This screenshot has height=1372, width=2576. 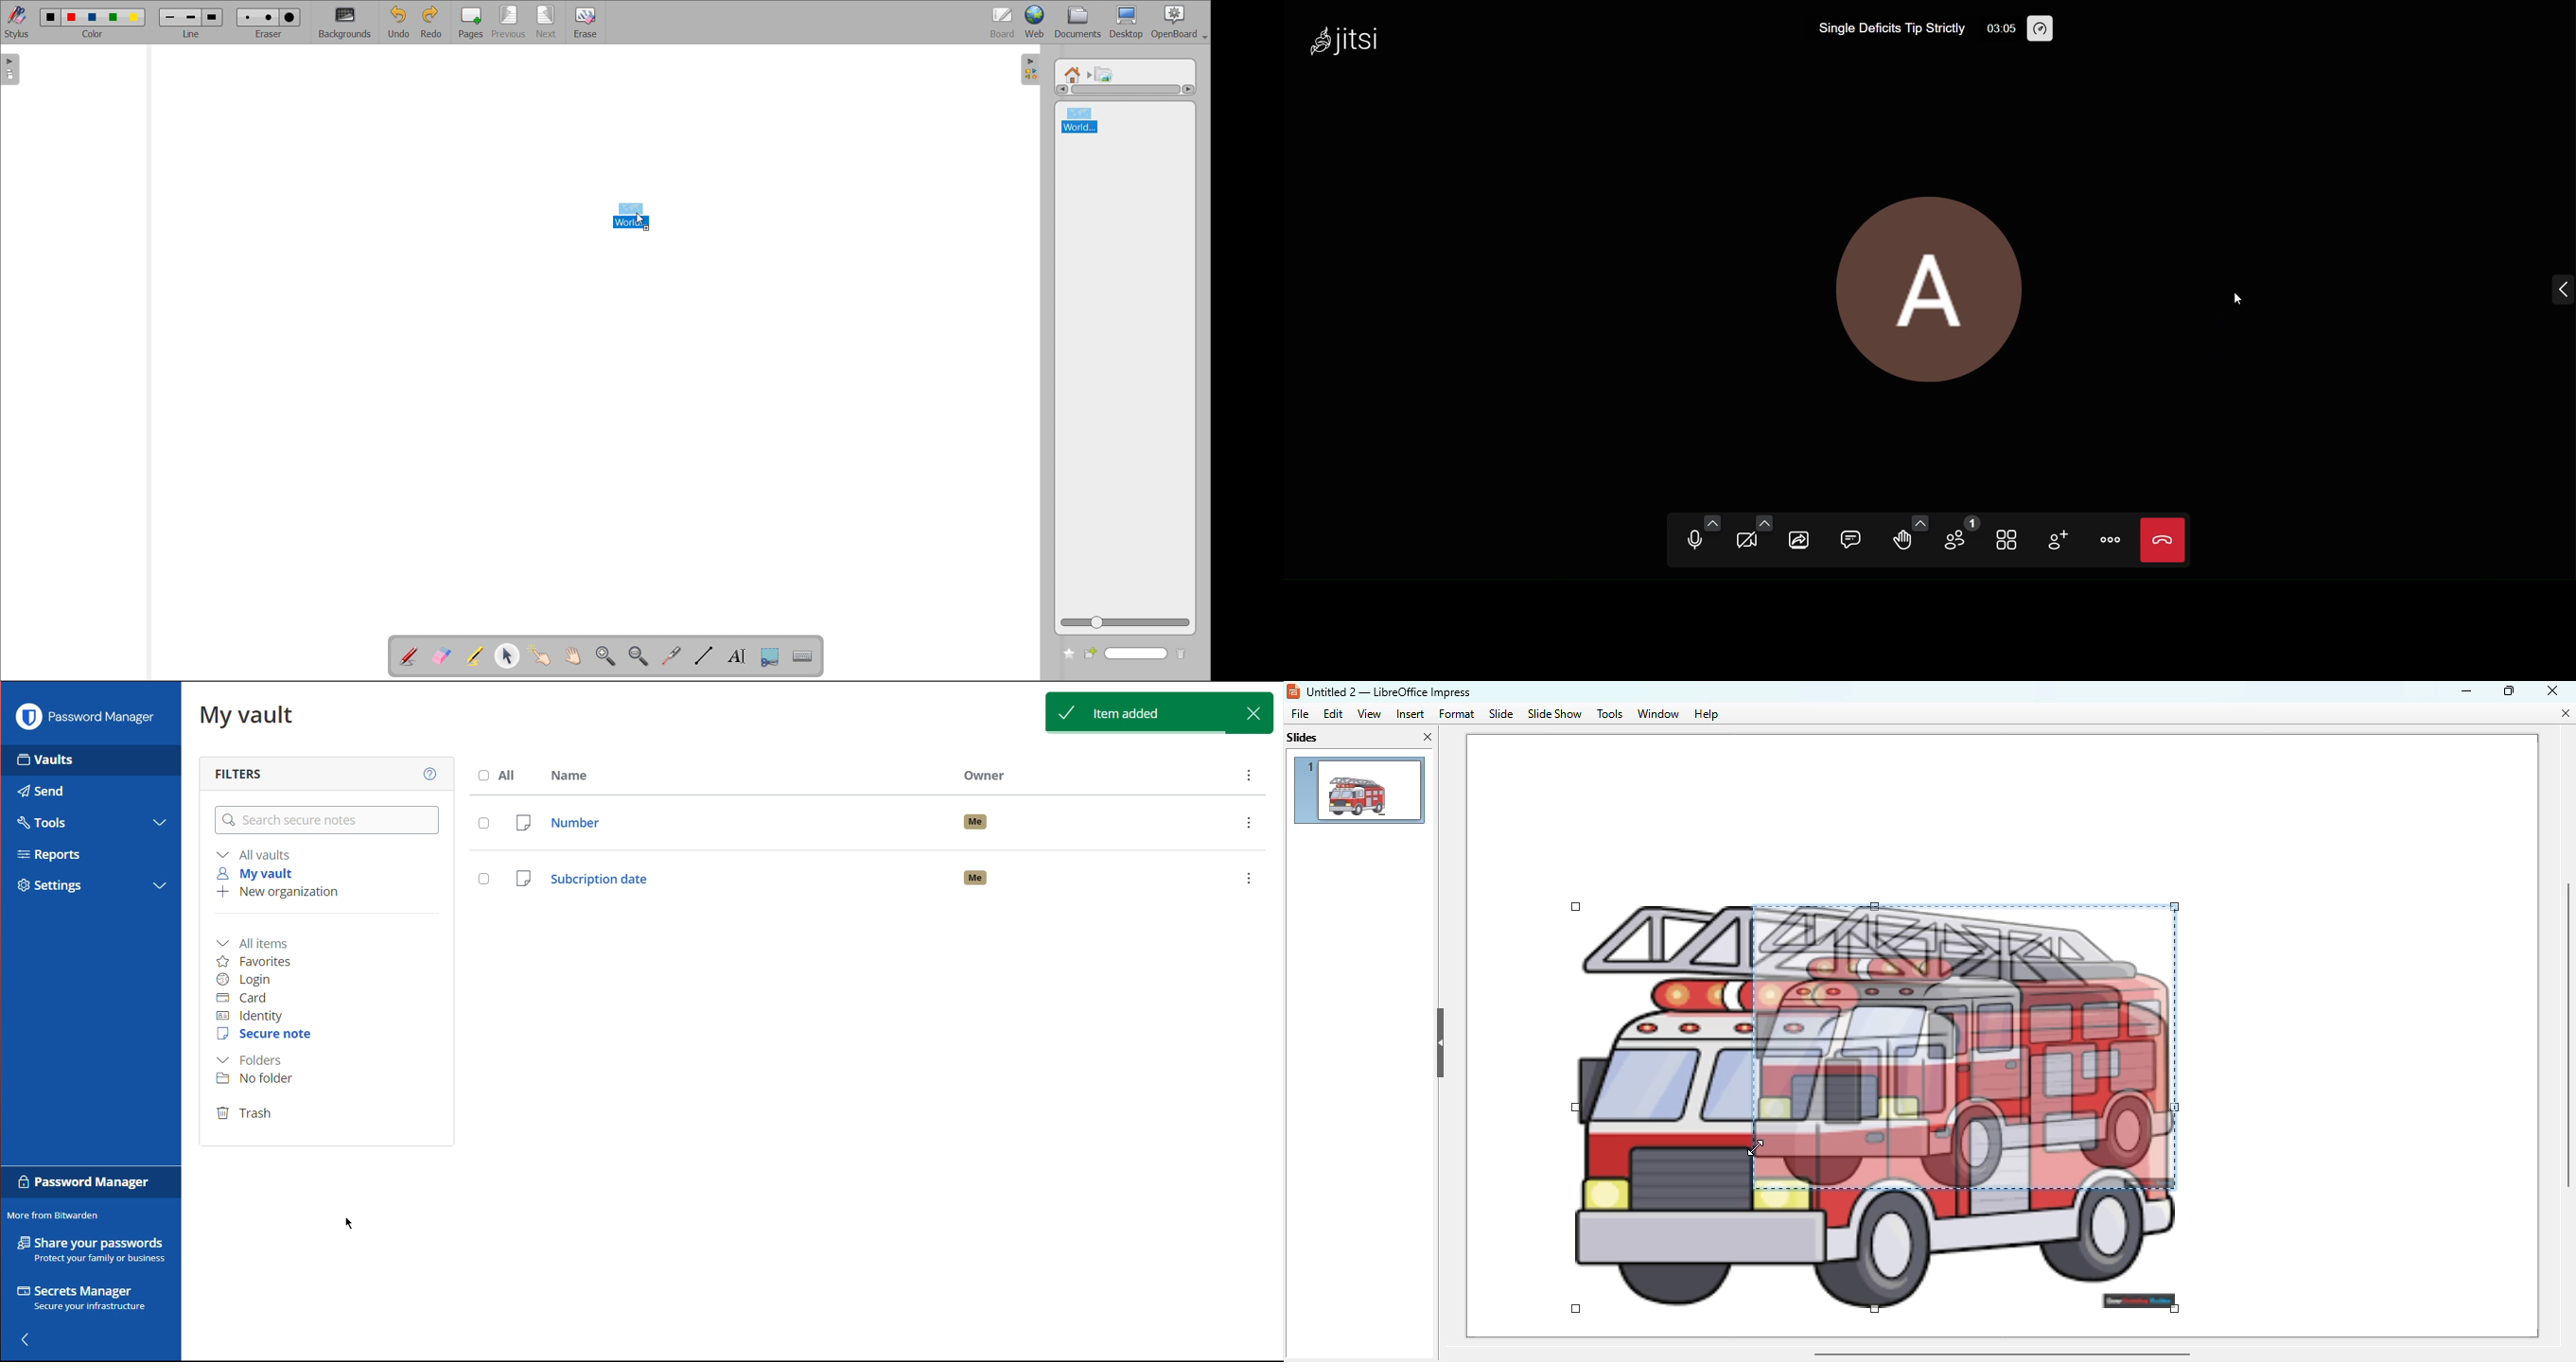 What do you see at coordinates (441, 656) in the screenshot?
I see `erase annotation` at bounding box center [441, 656].